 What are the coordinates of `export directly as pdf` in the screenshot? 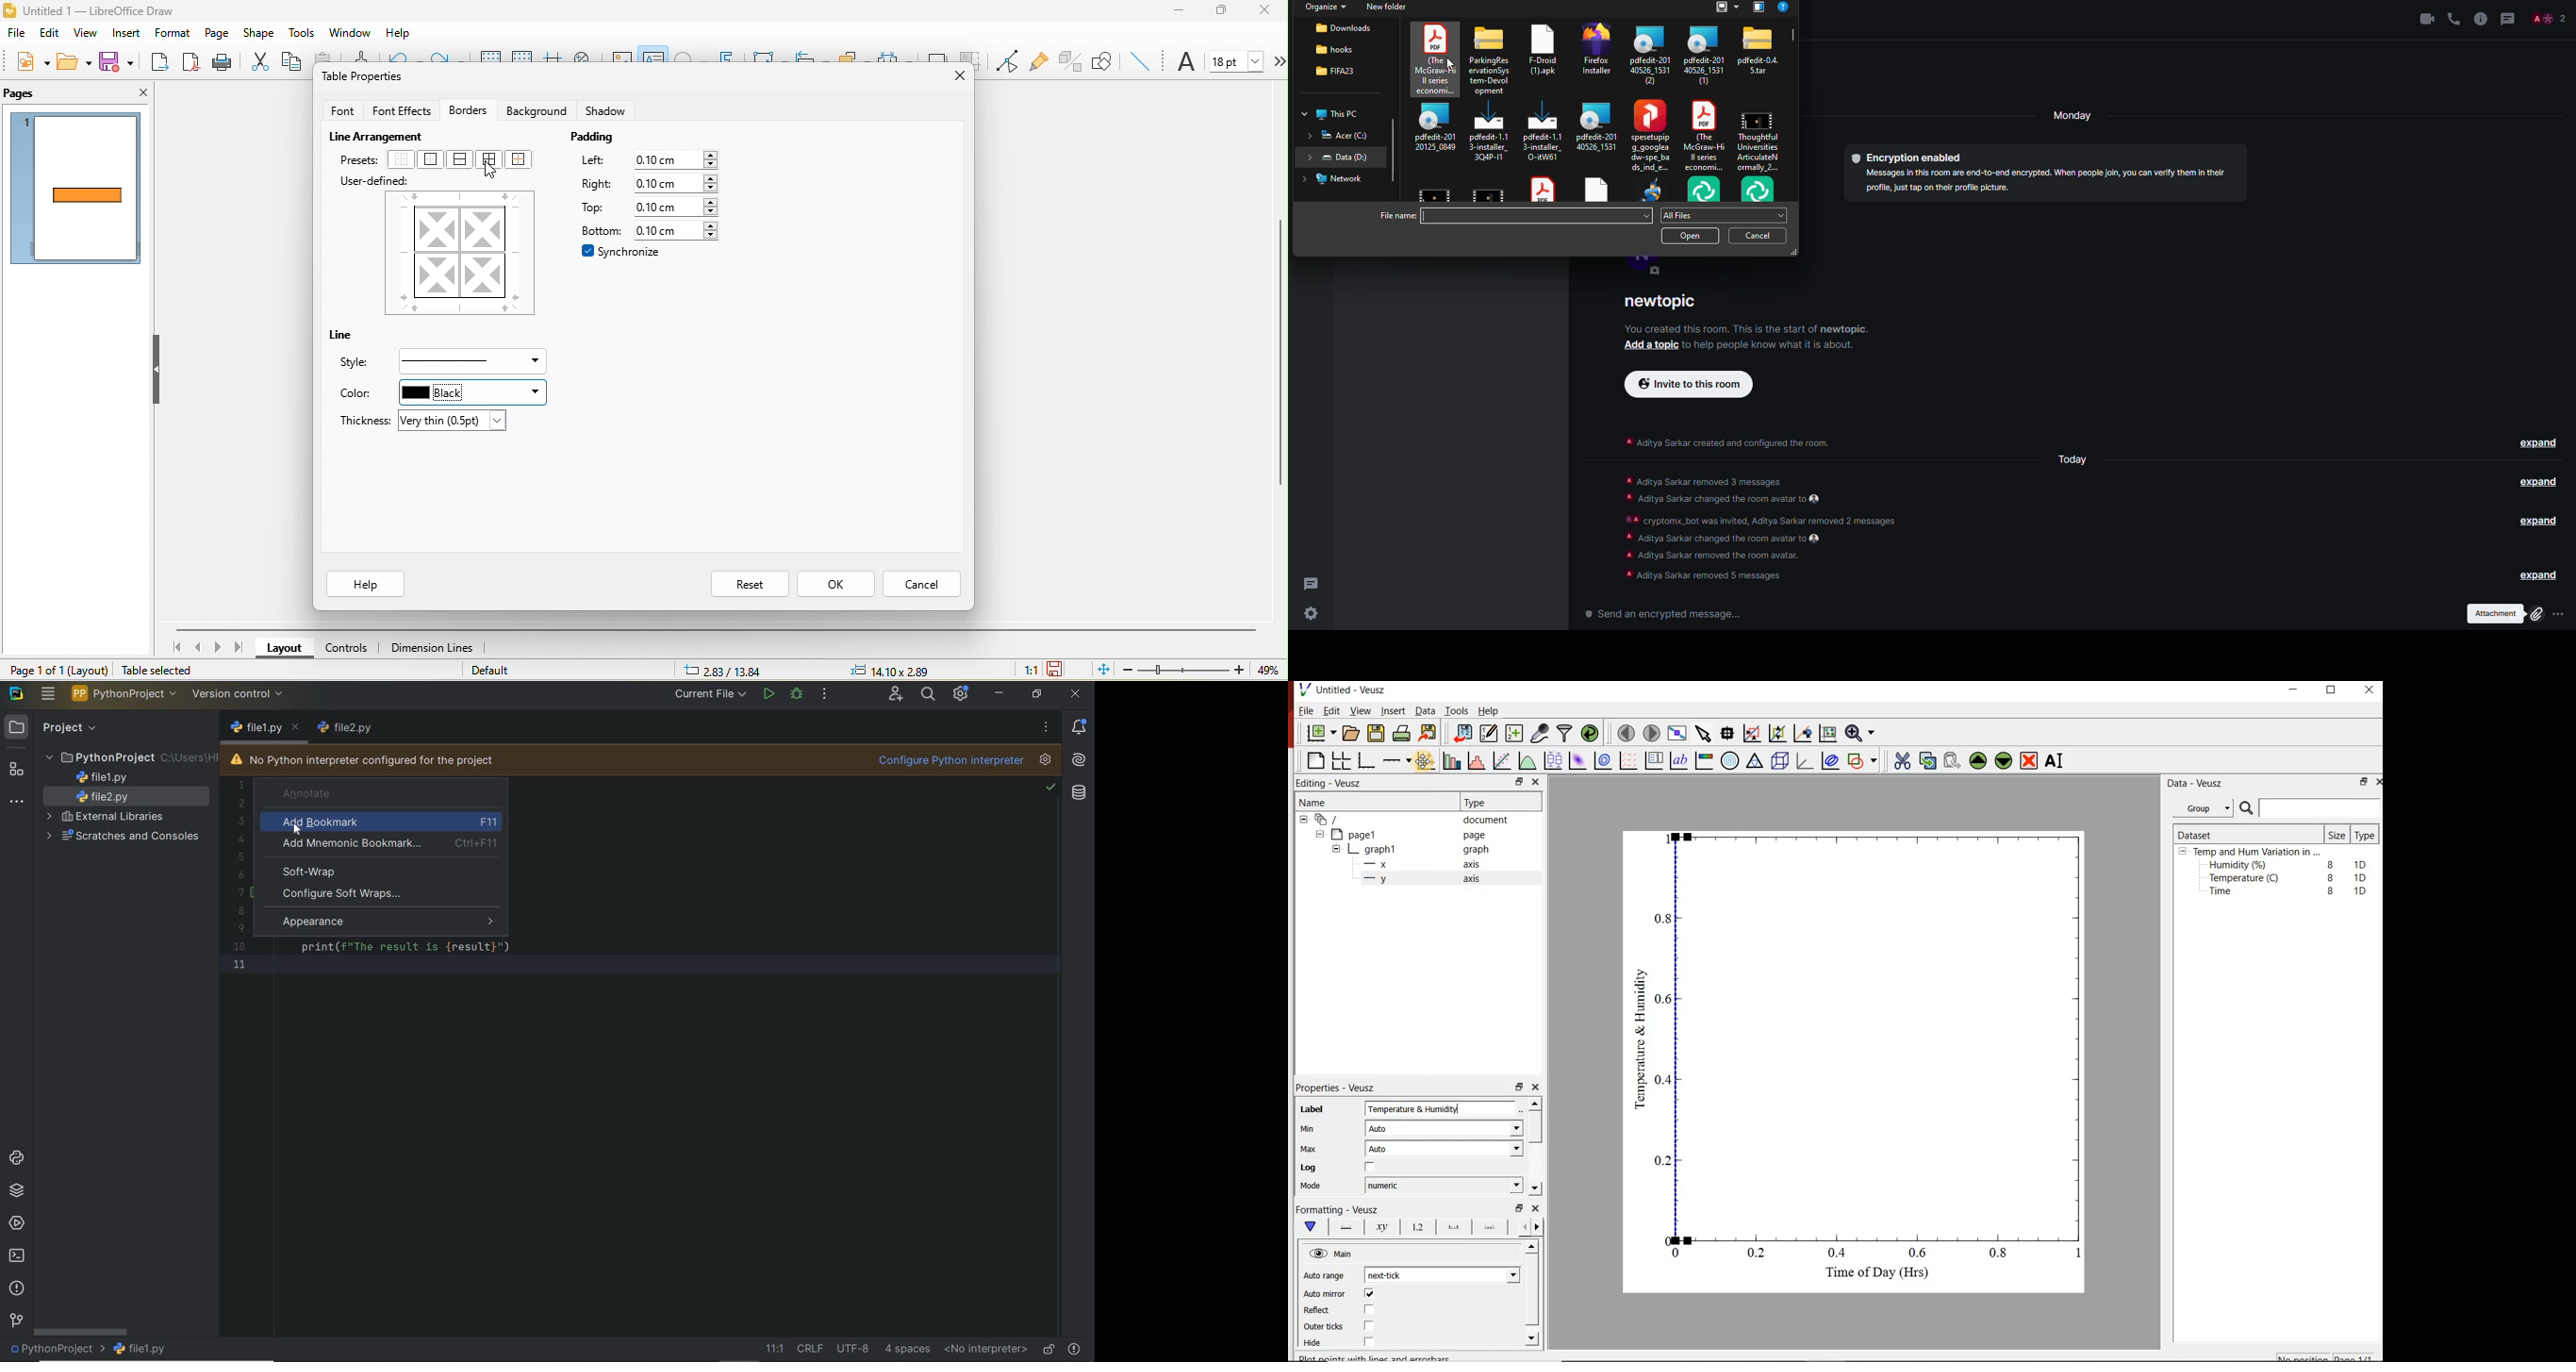 It's located at (190, 61).